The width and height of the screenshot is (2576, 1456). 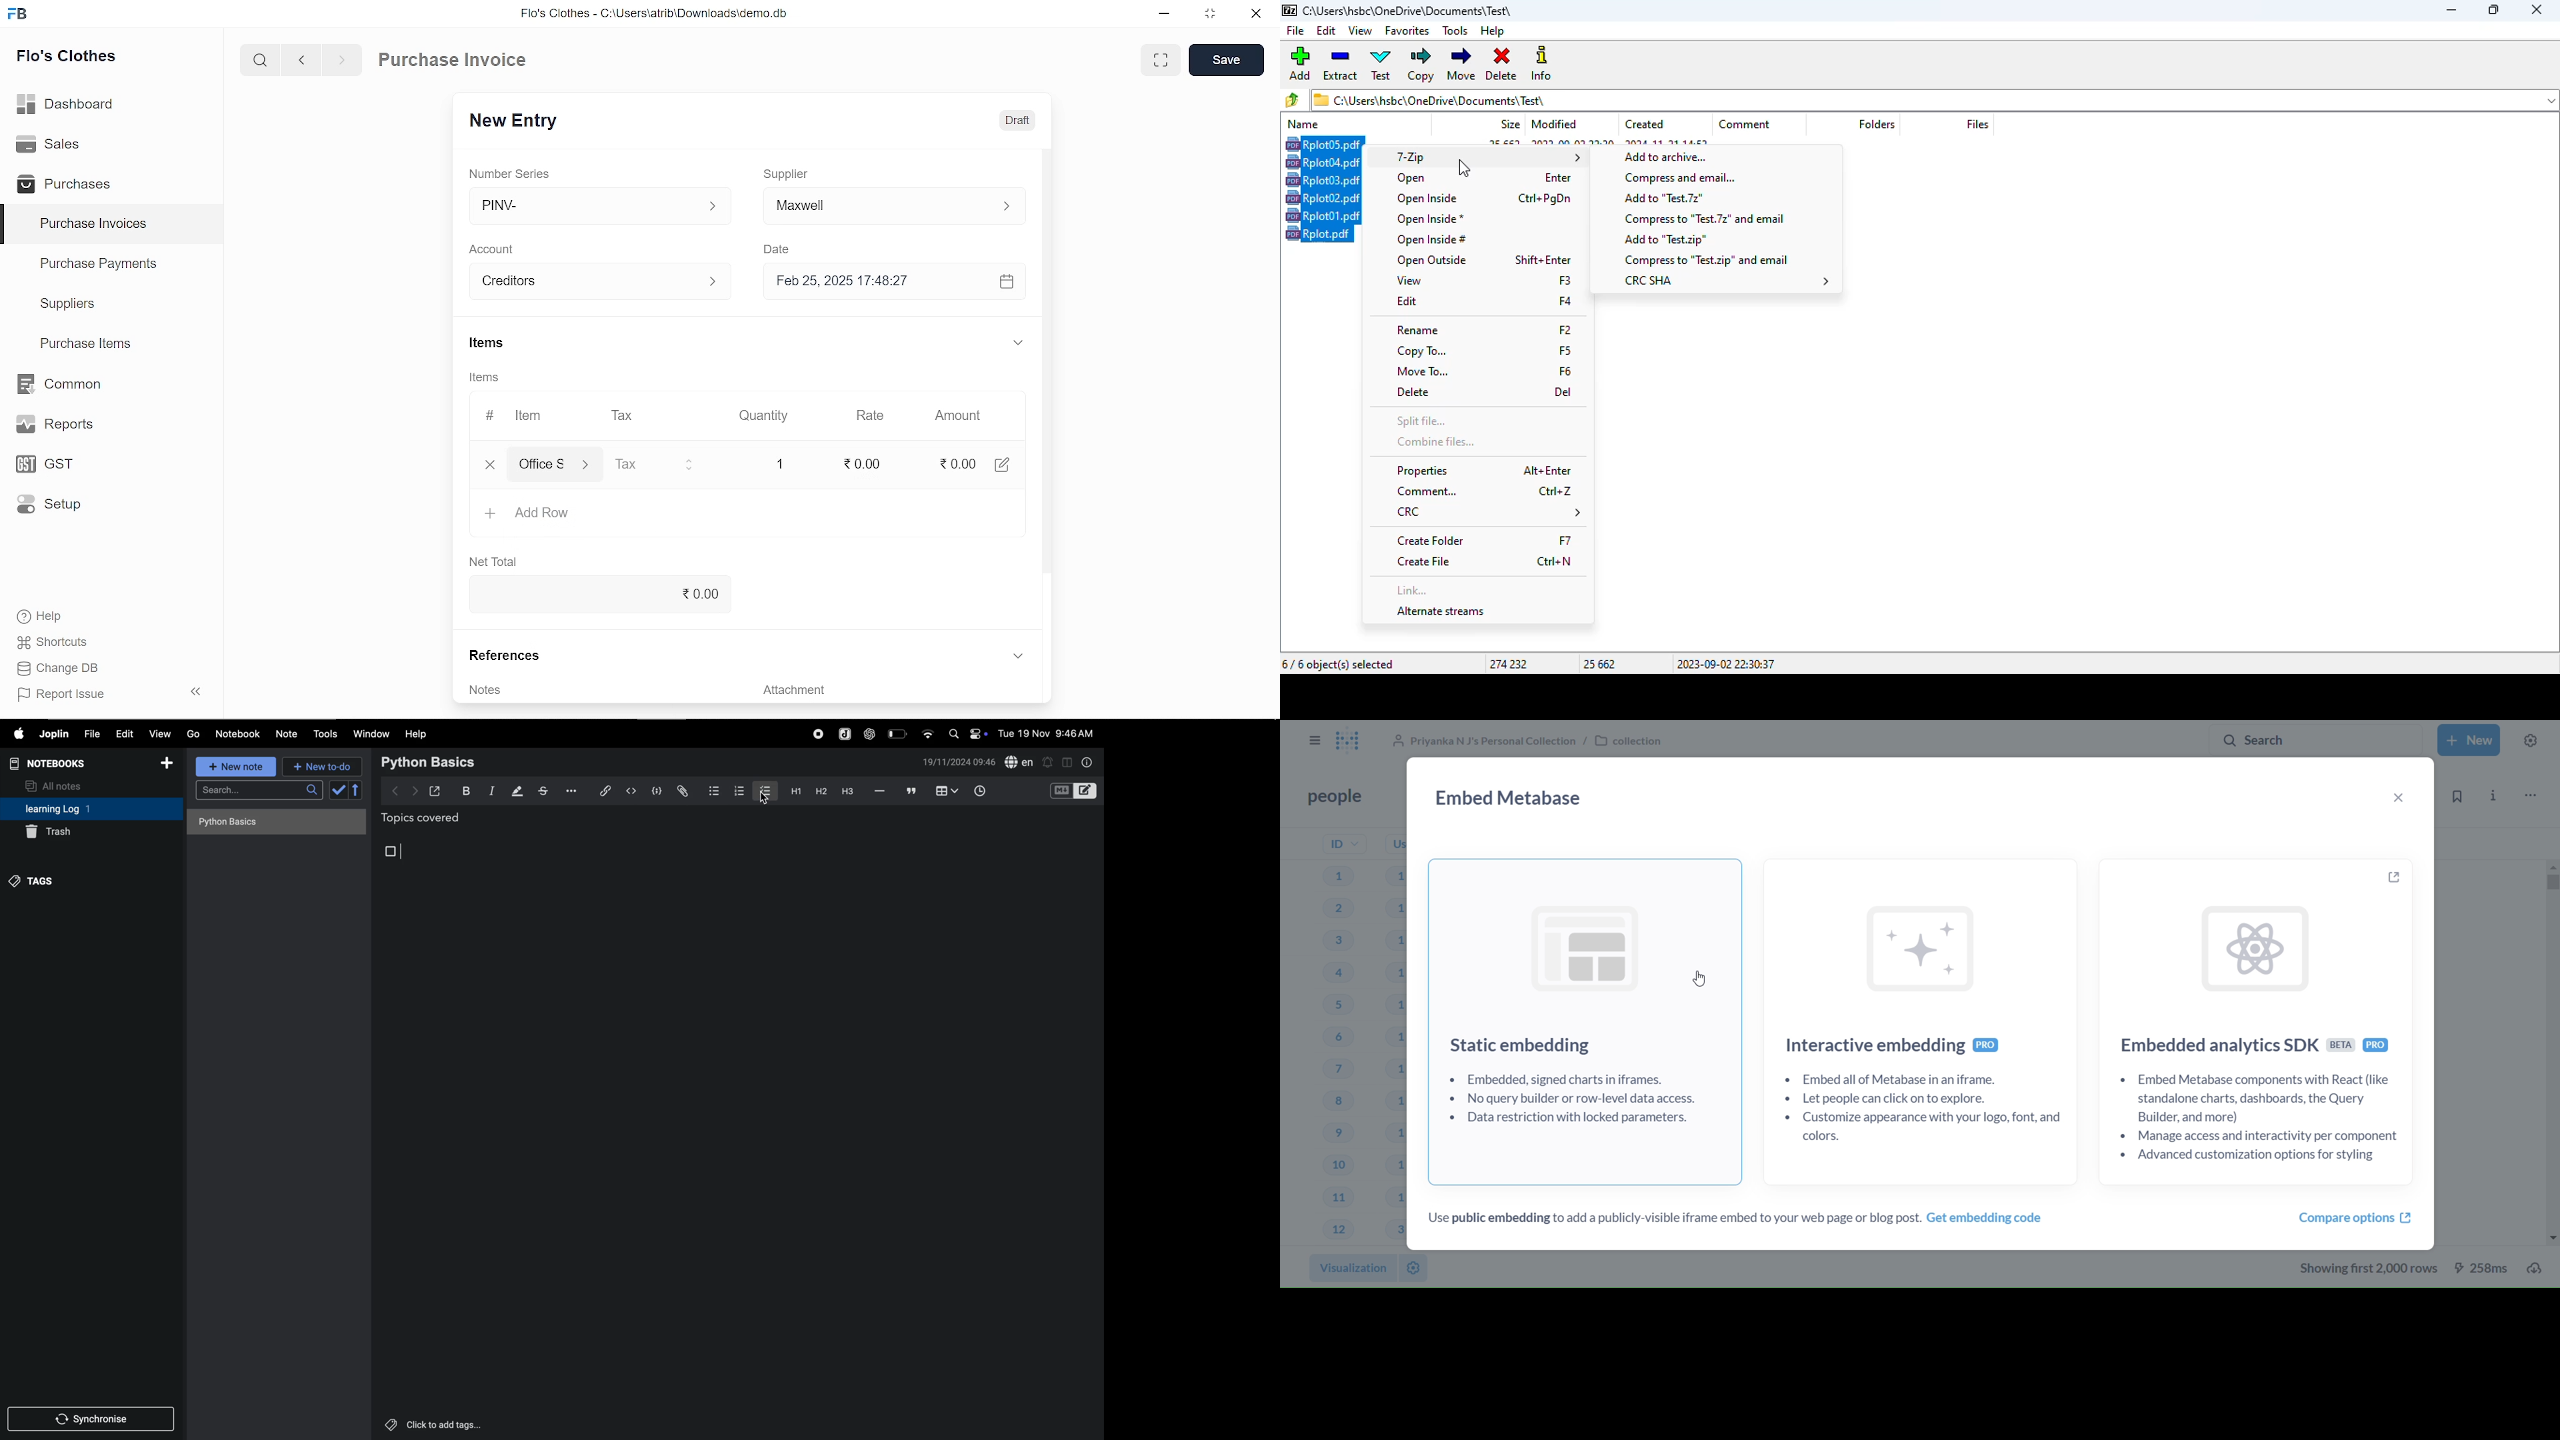 I want to click on open, so click(x=435, y=791).